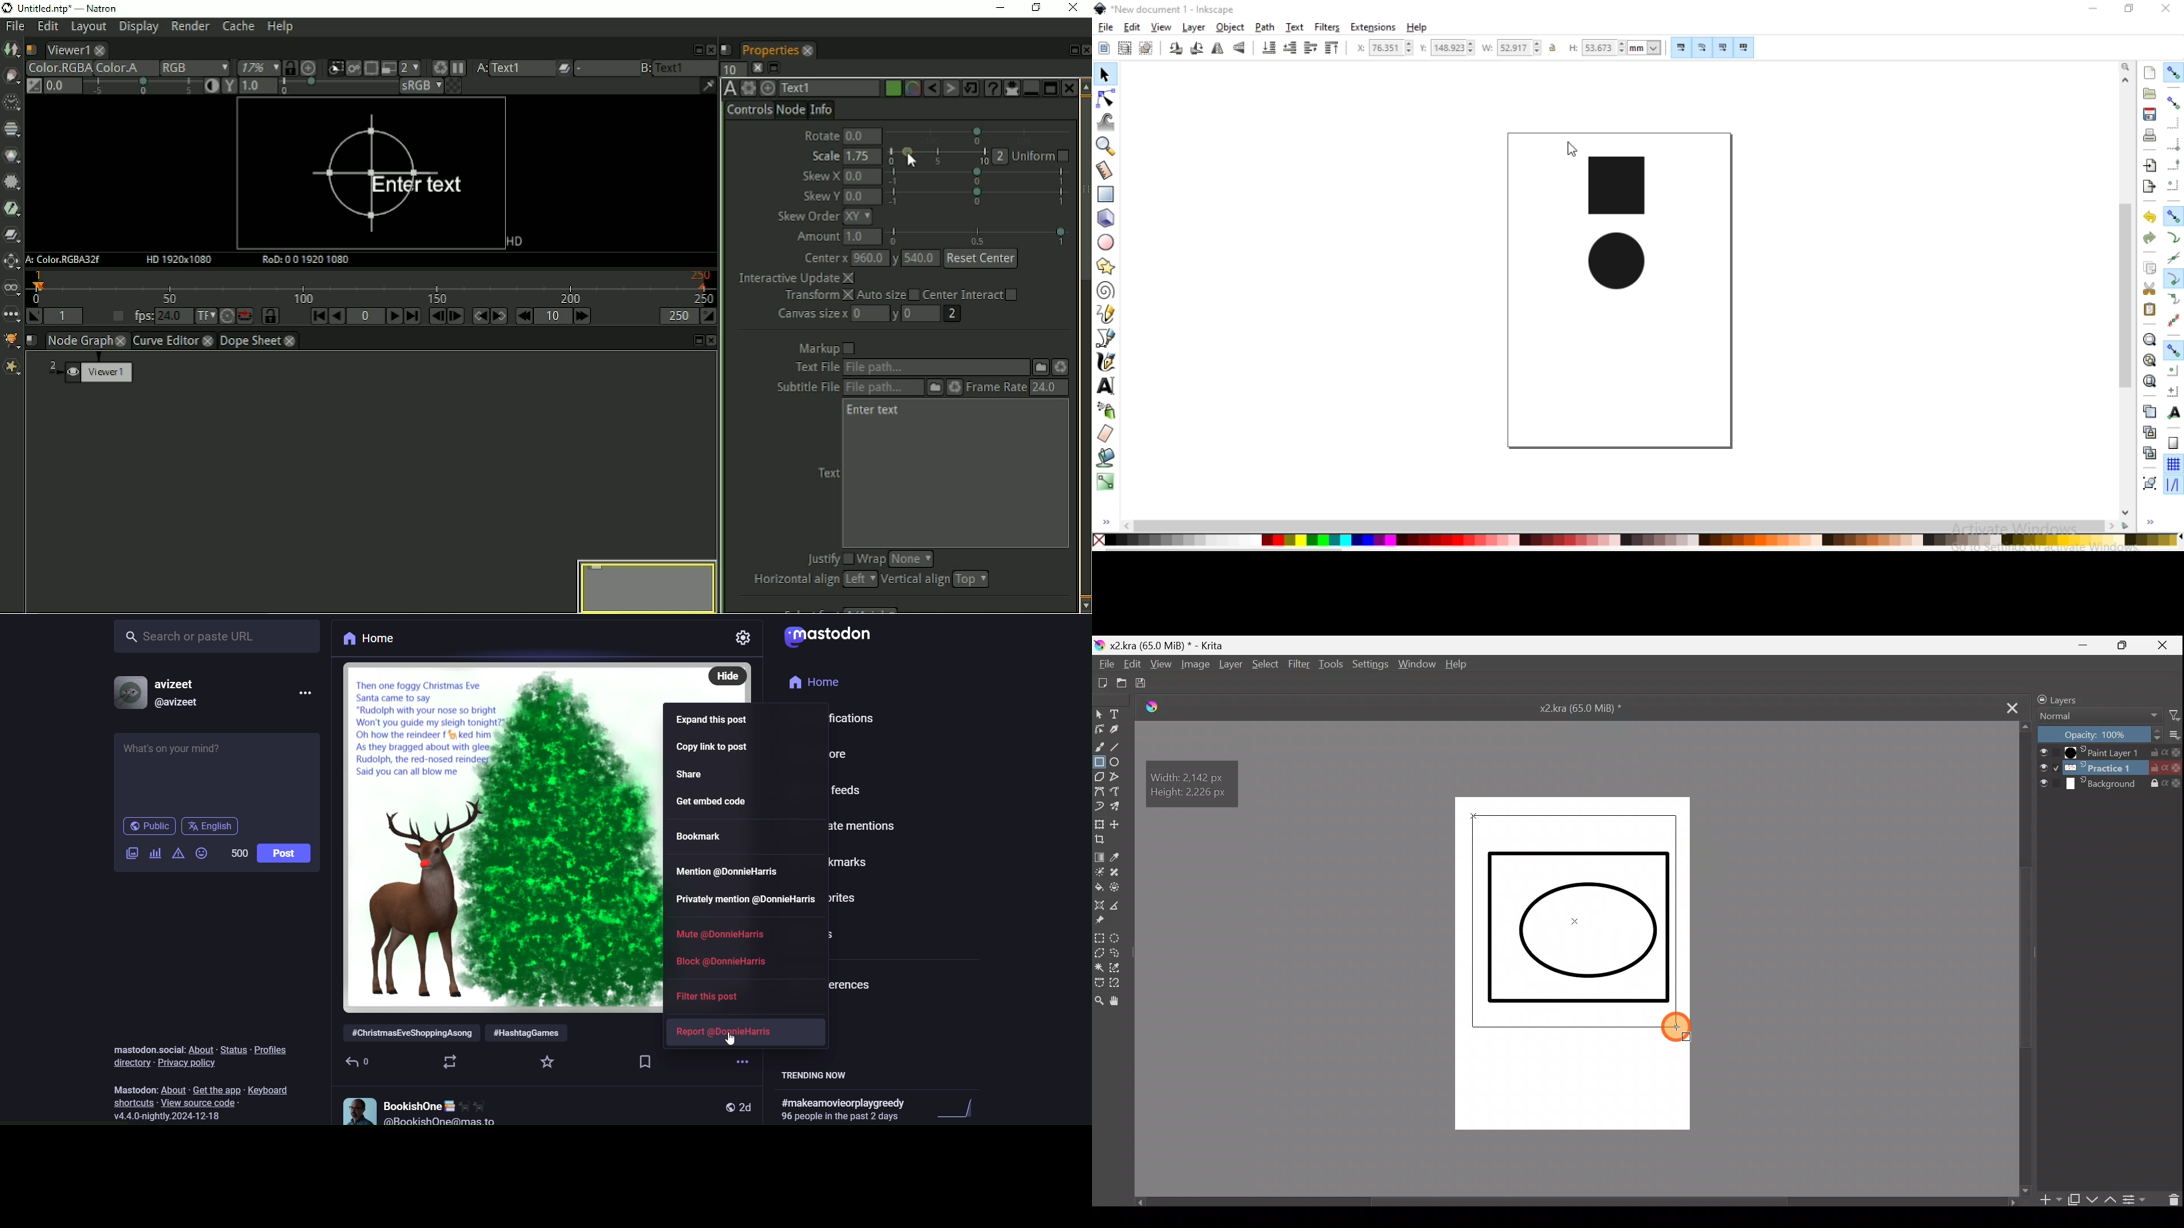 Image resolution: width=2184 pixels, height=1232 pixels. Describe the element at coordinates (1107, 435) in the screenshot. I see `erase existing paths` at that location.